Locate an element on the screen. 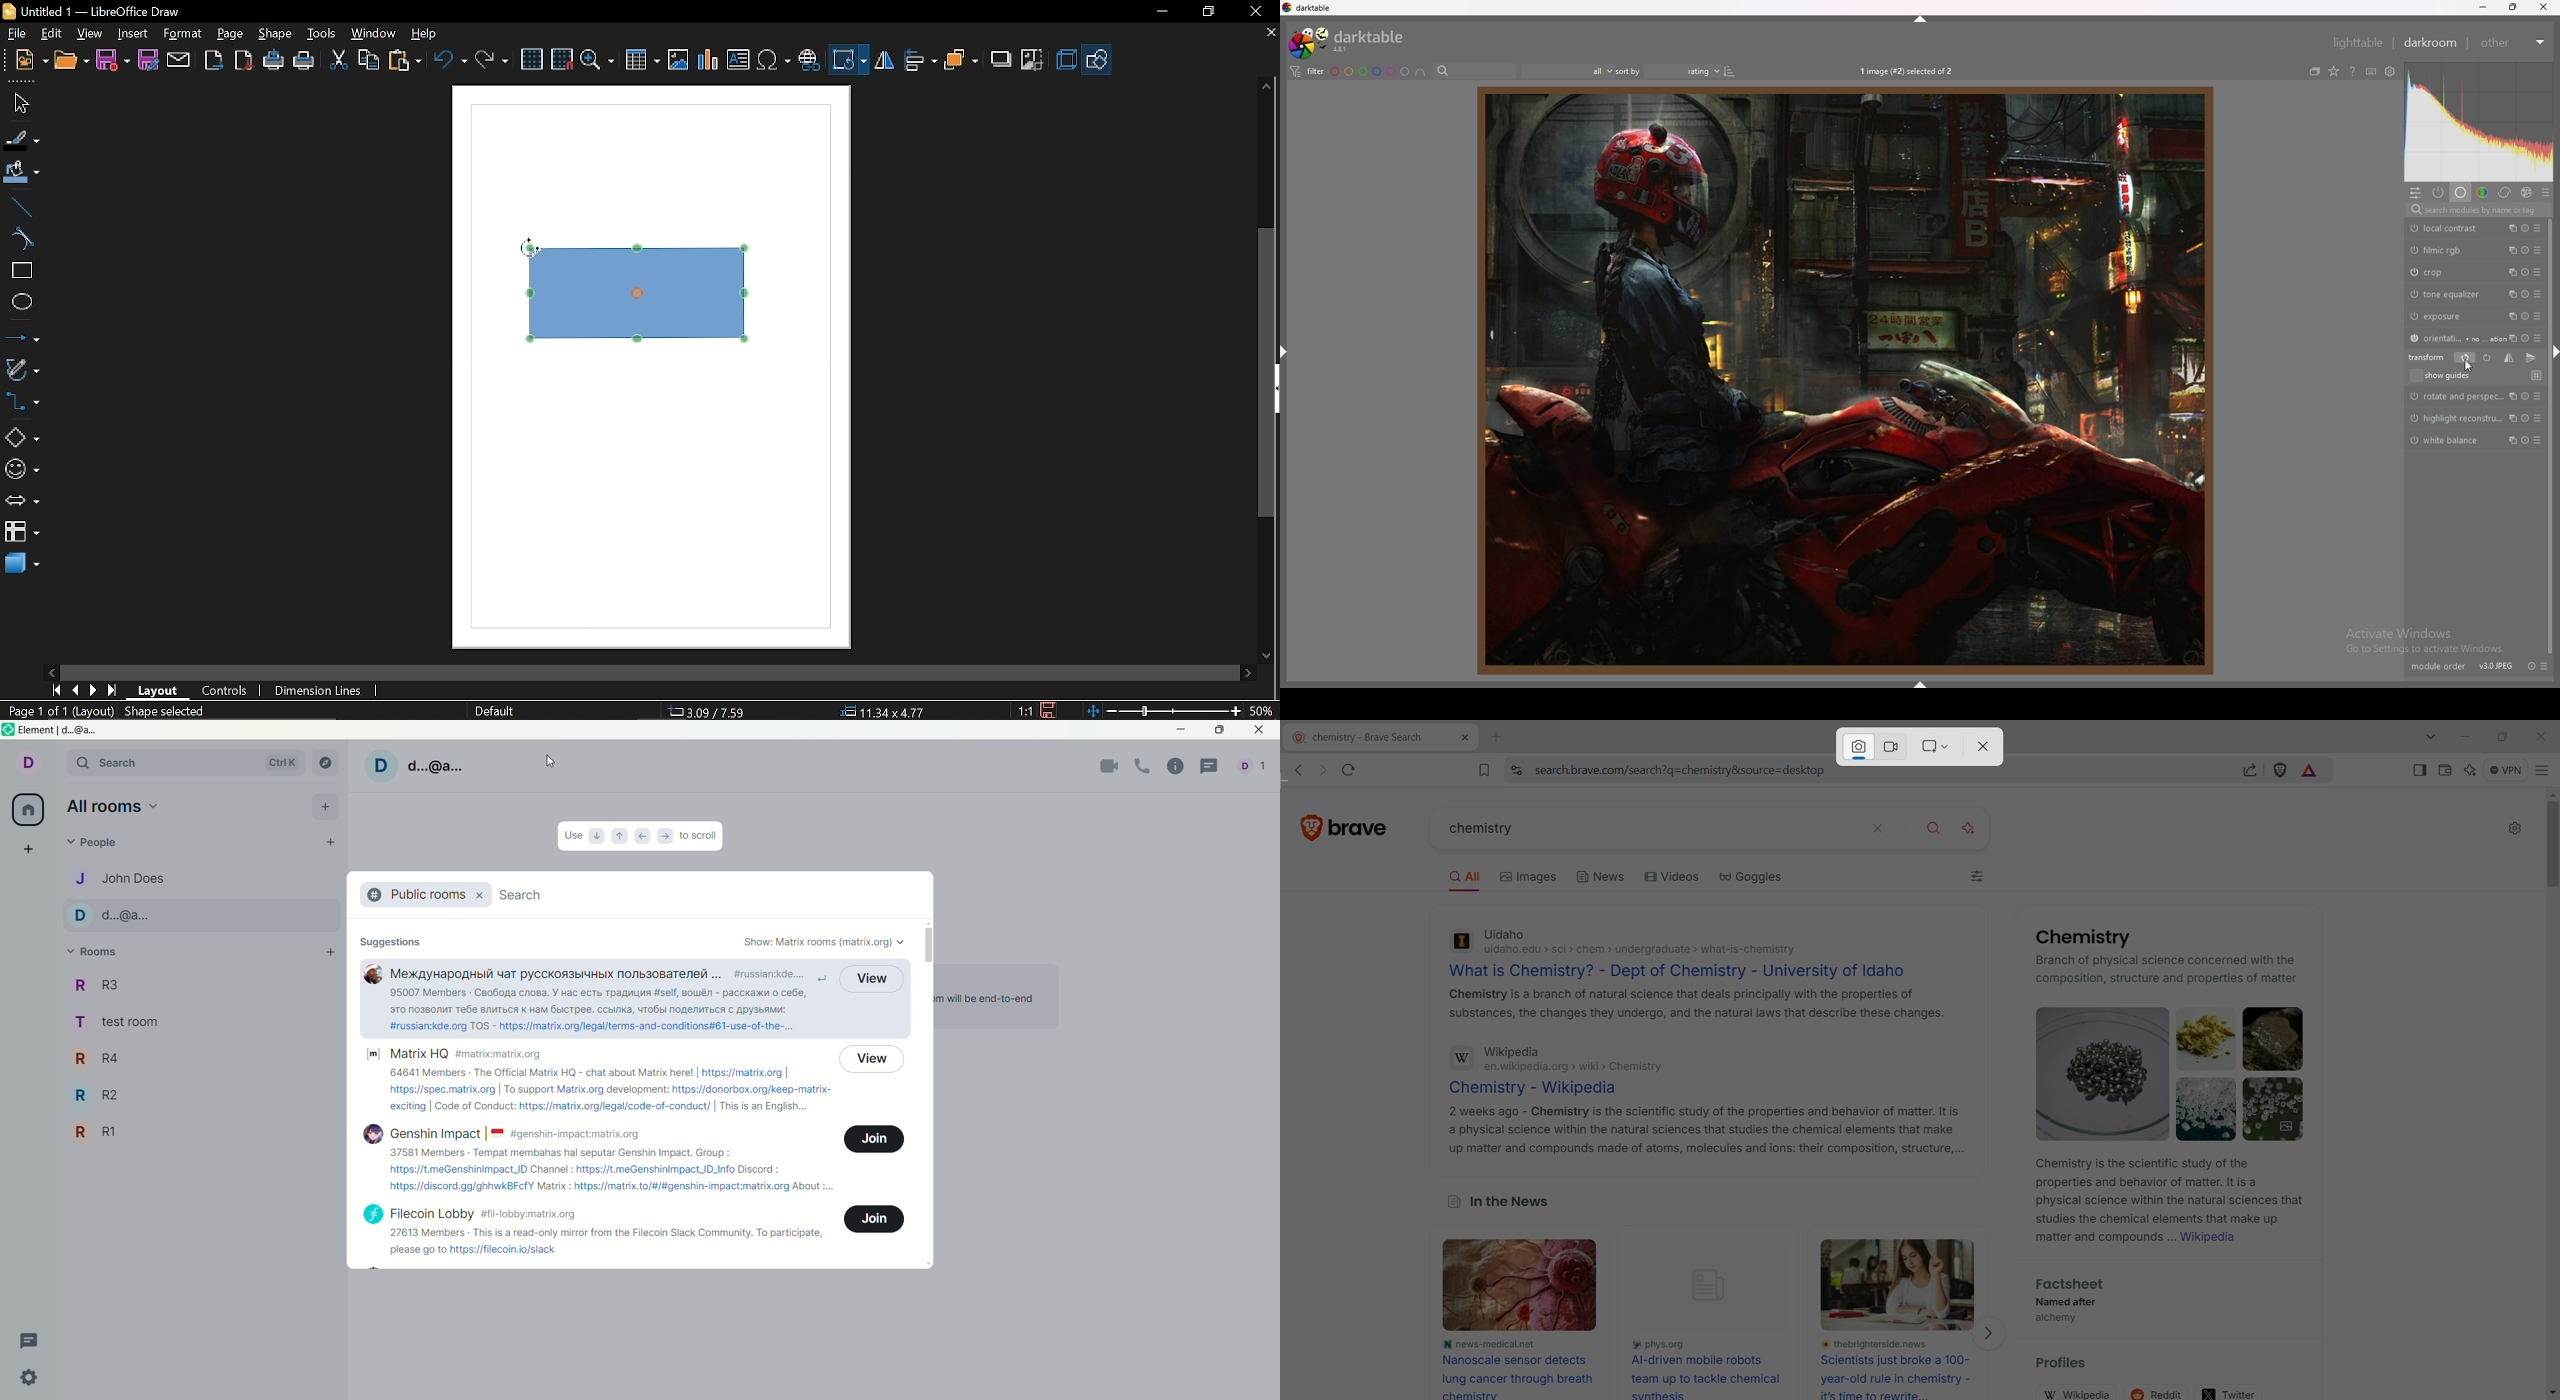  exposure is located at coordinates (2441, 316).